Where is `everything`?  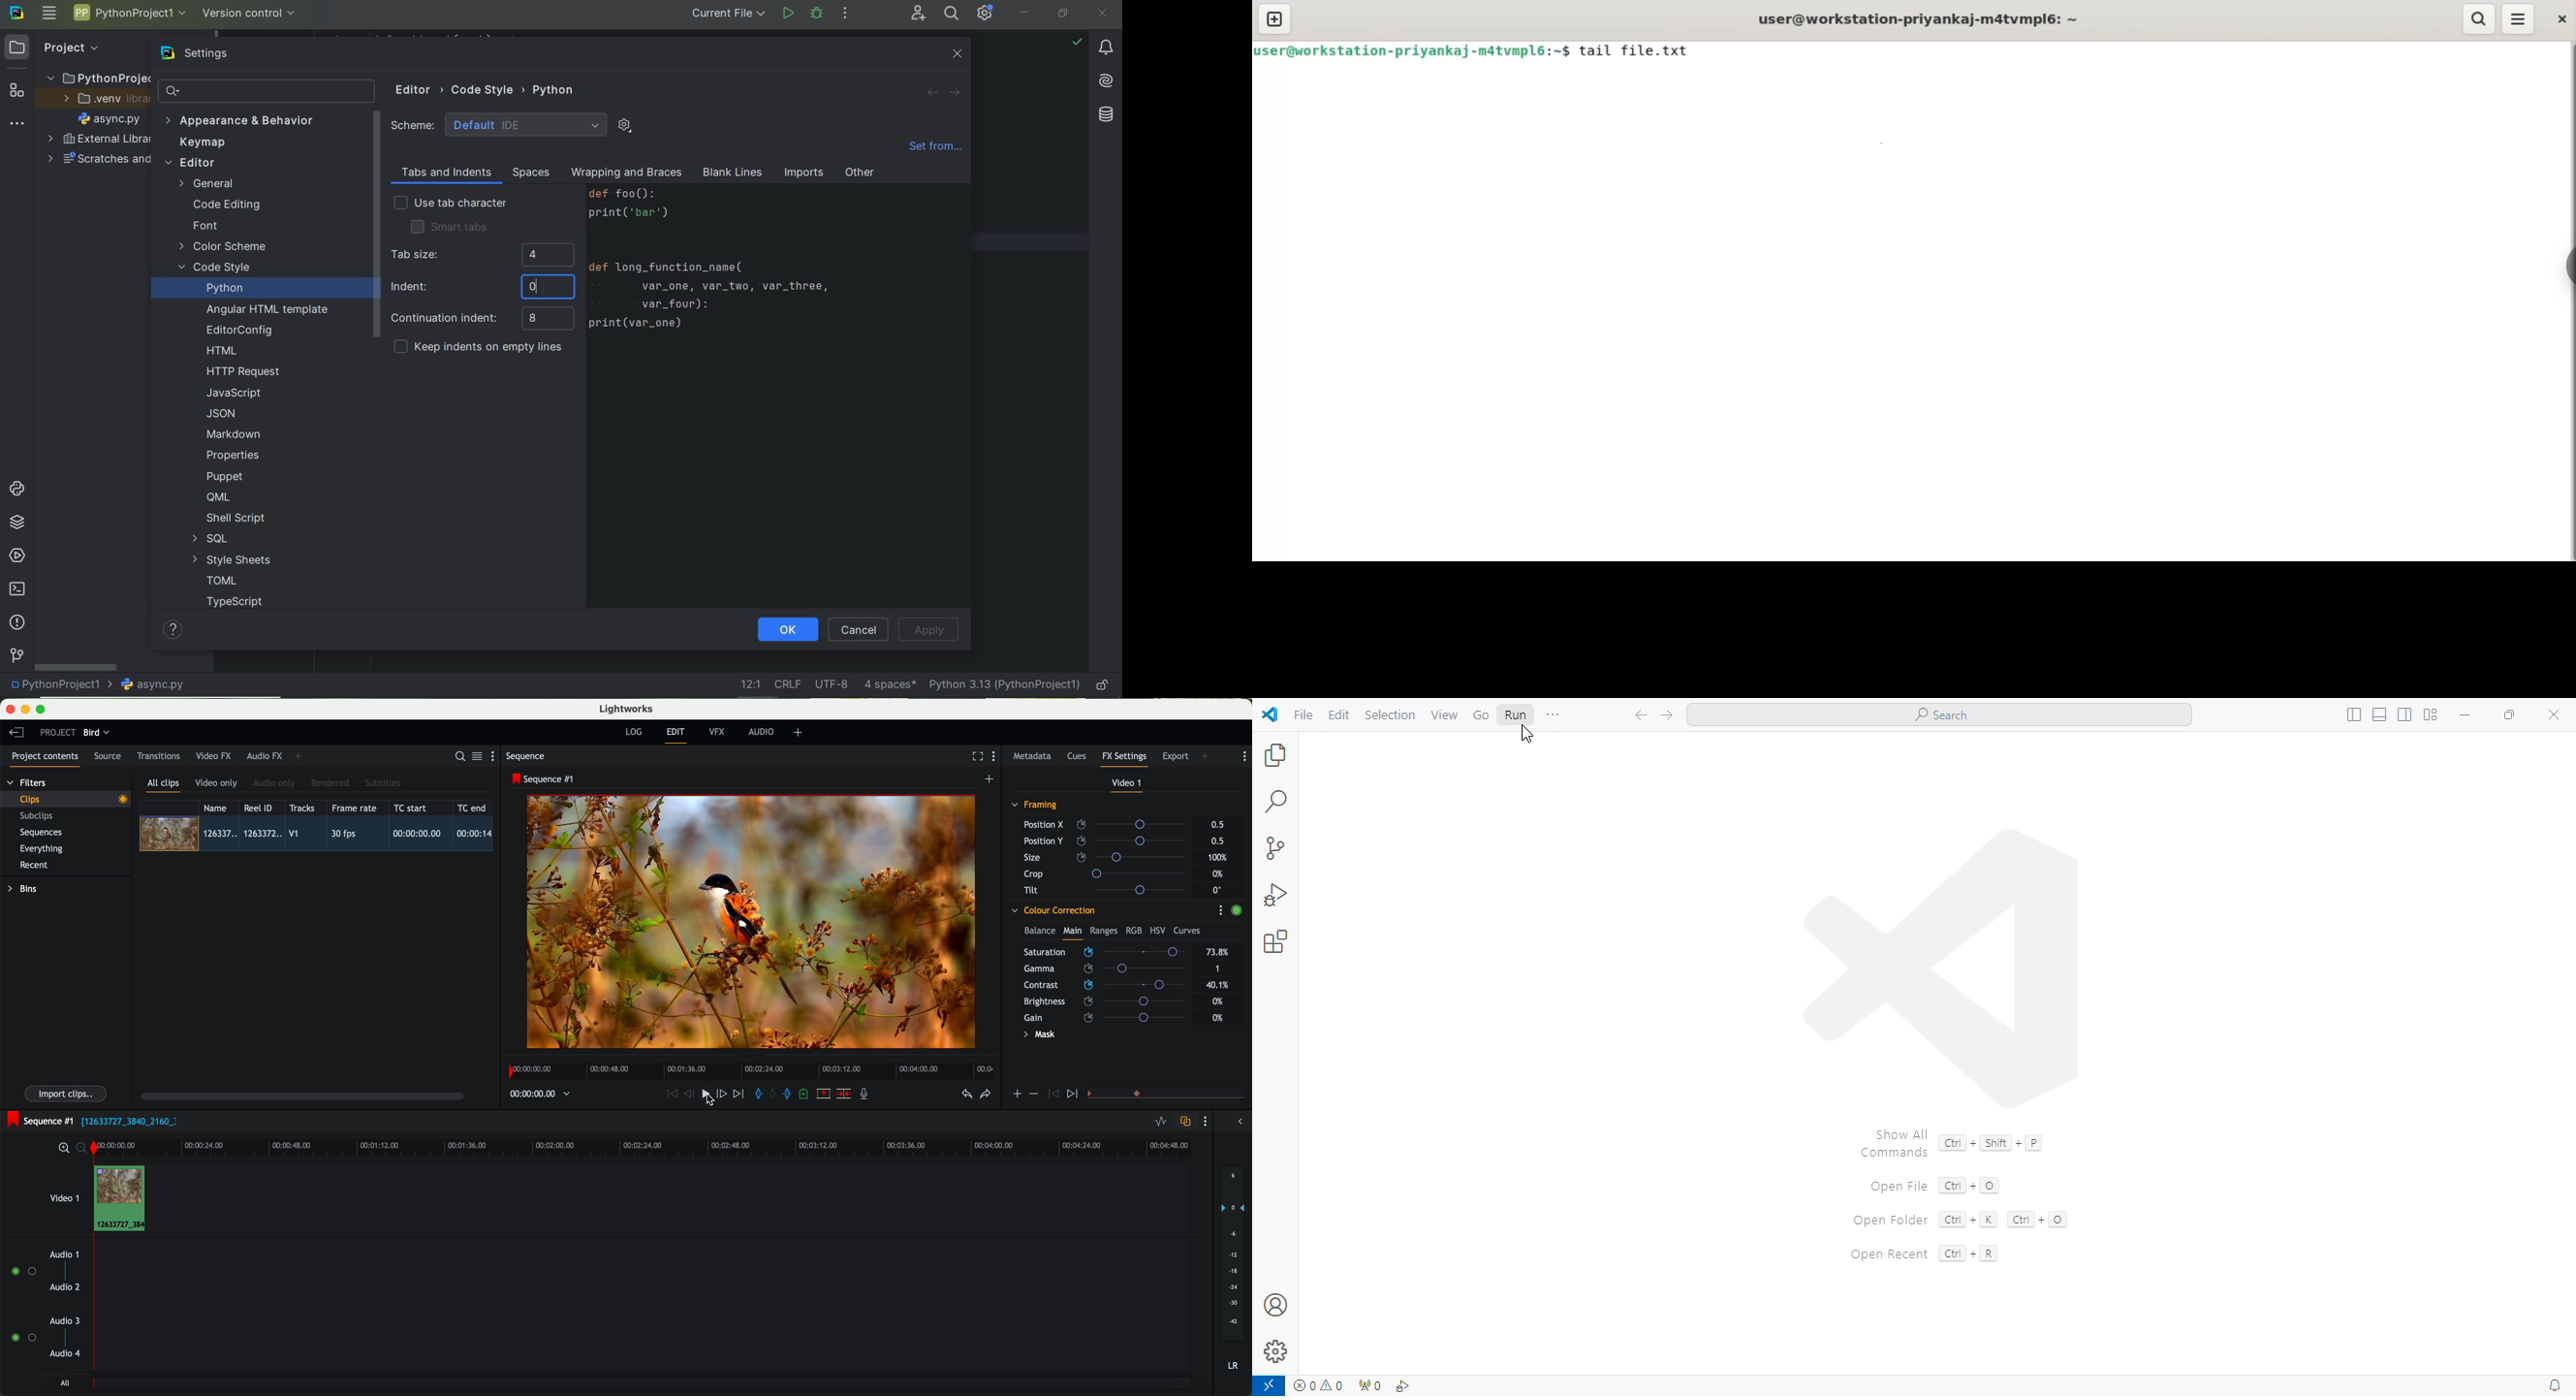
everything is located at coordinates (42, 849).